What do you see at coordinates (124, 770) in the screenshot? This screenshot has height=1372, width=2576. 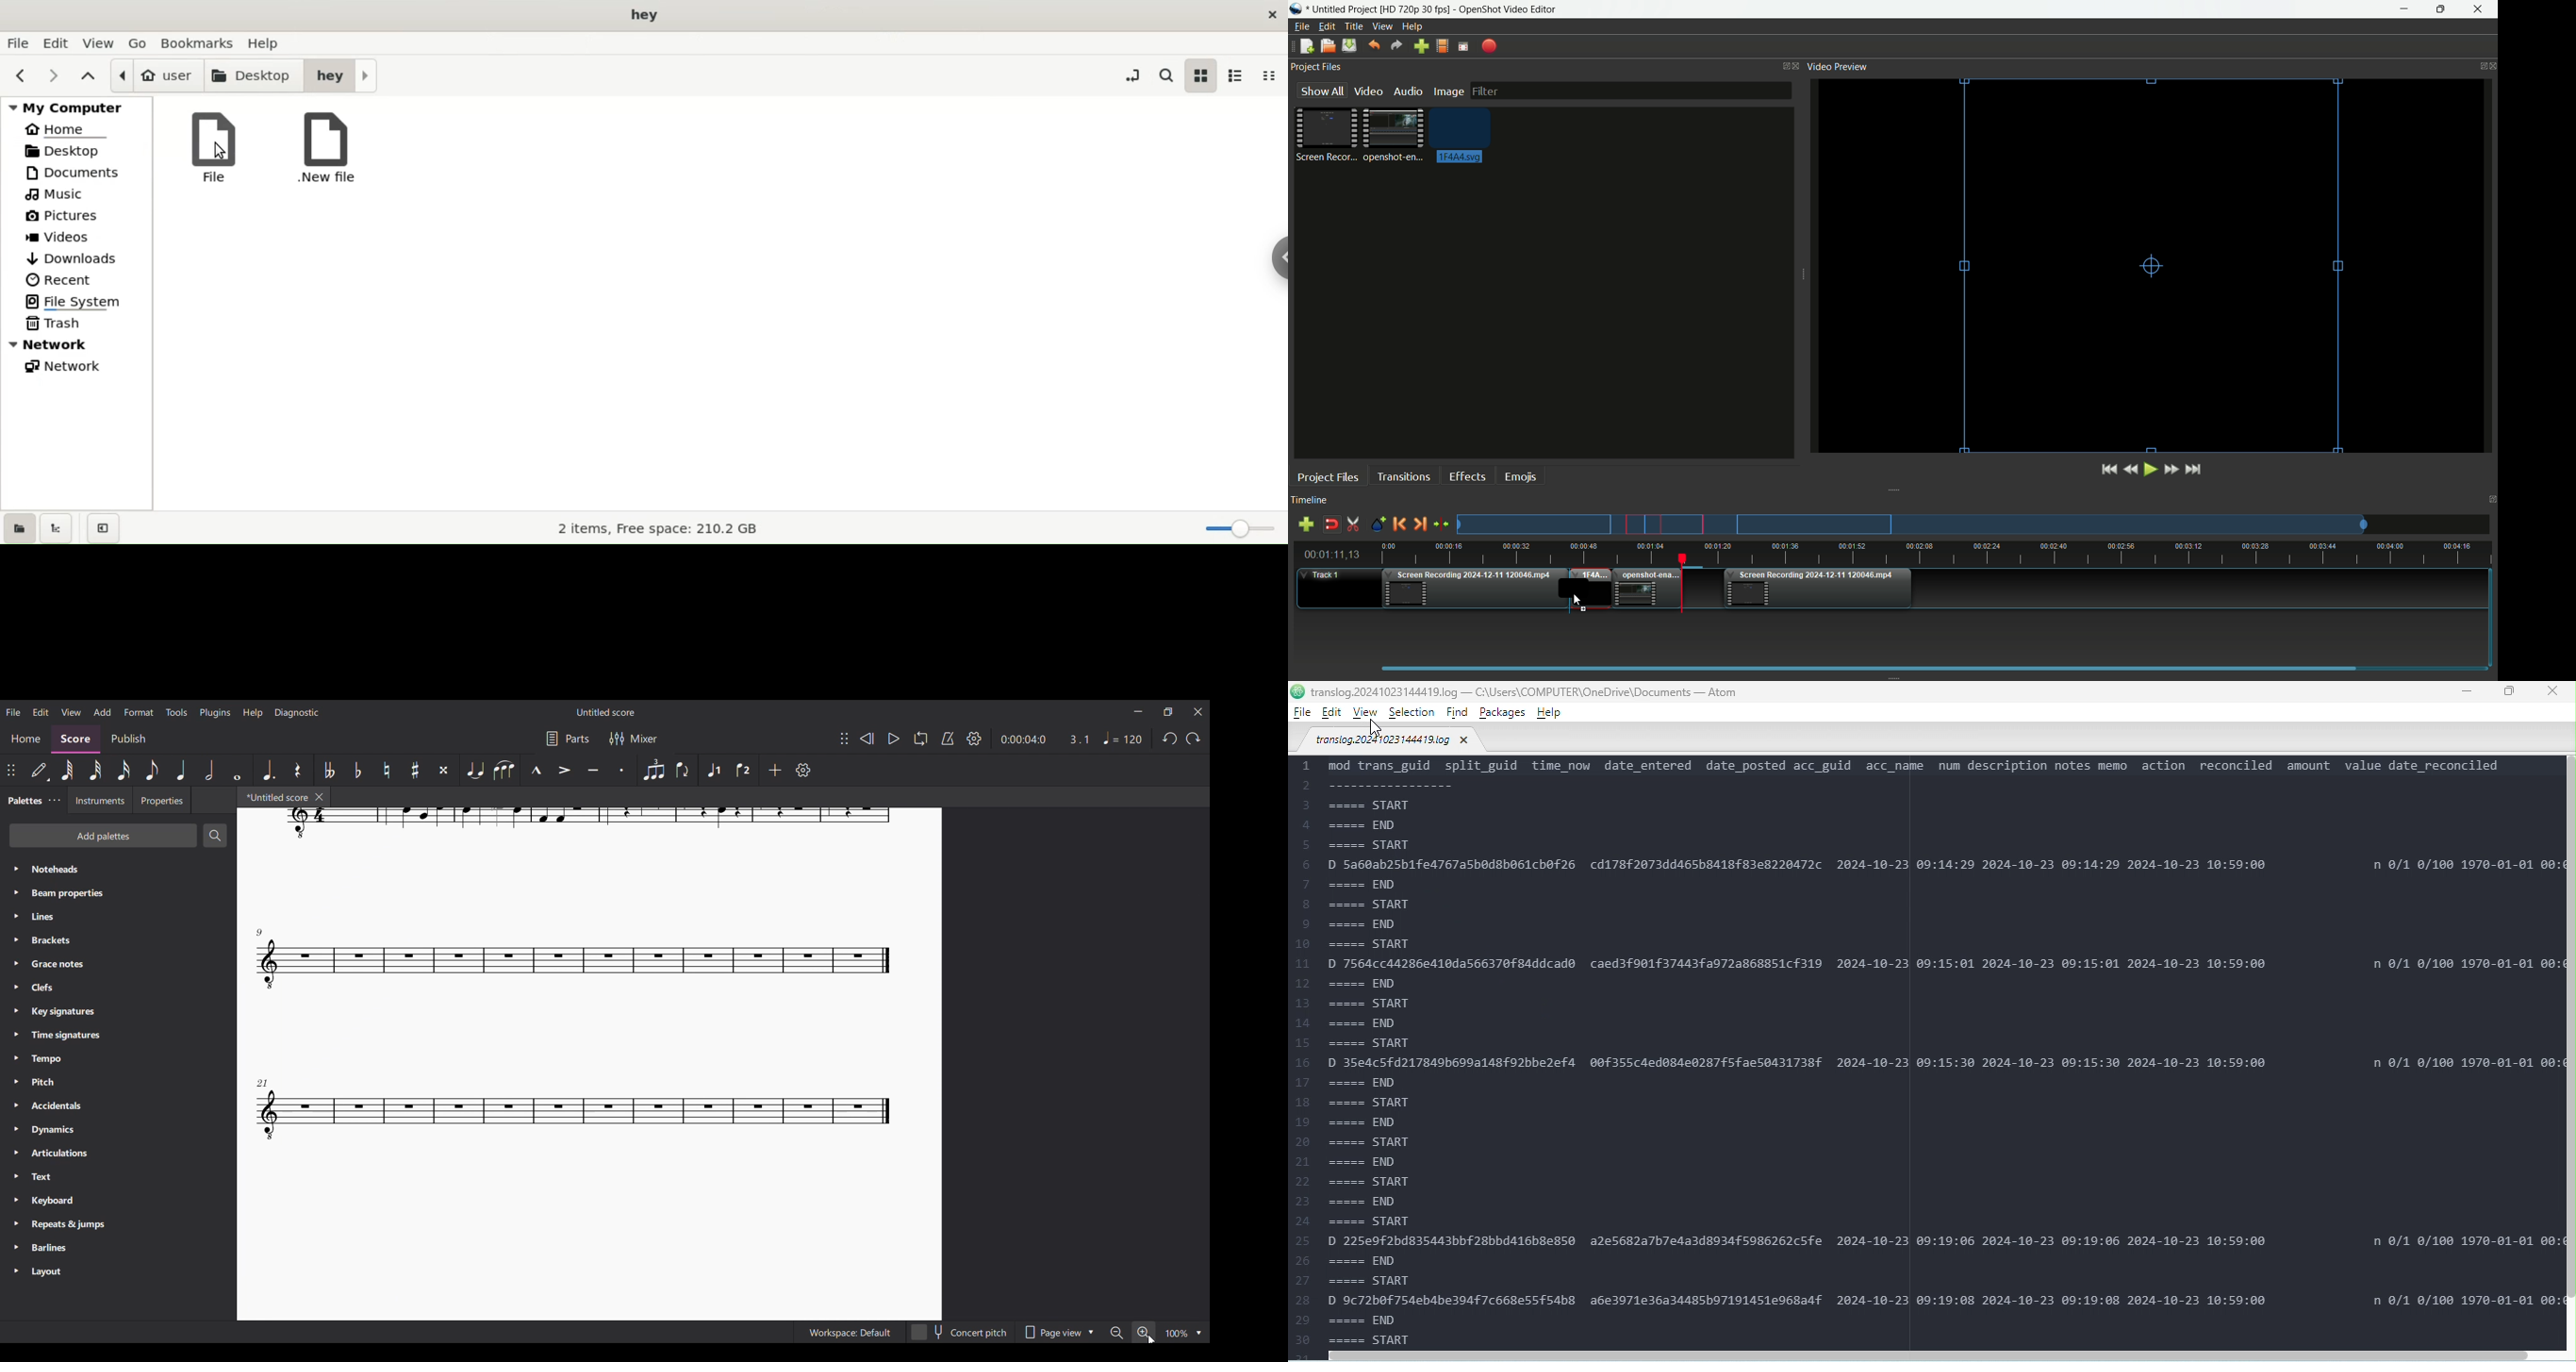 I see `16th note` at bounding box center [124, 770].